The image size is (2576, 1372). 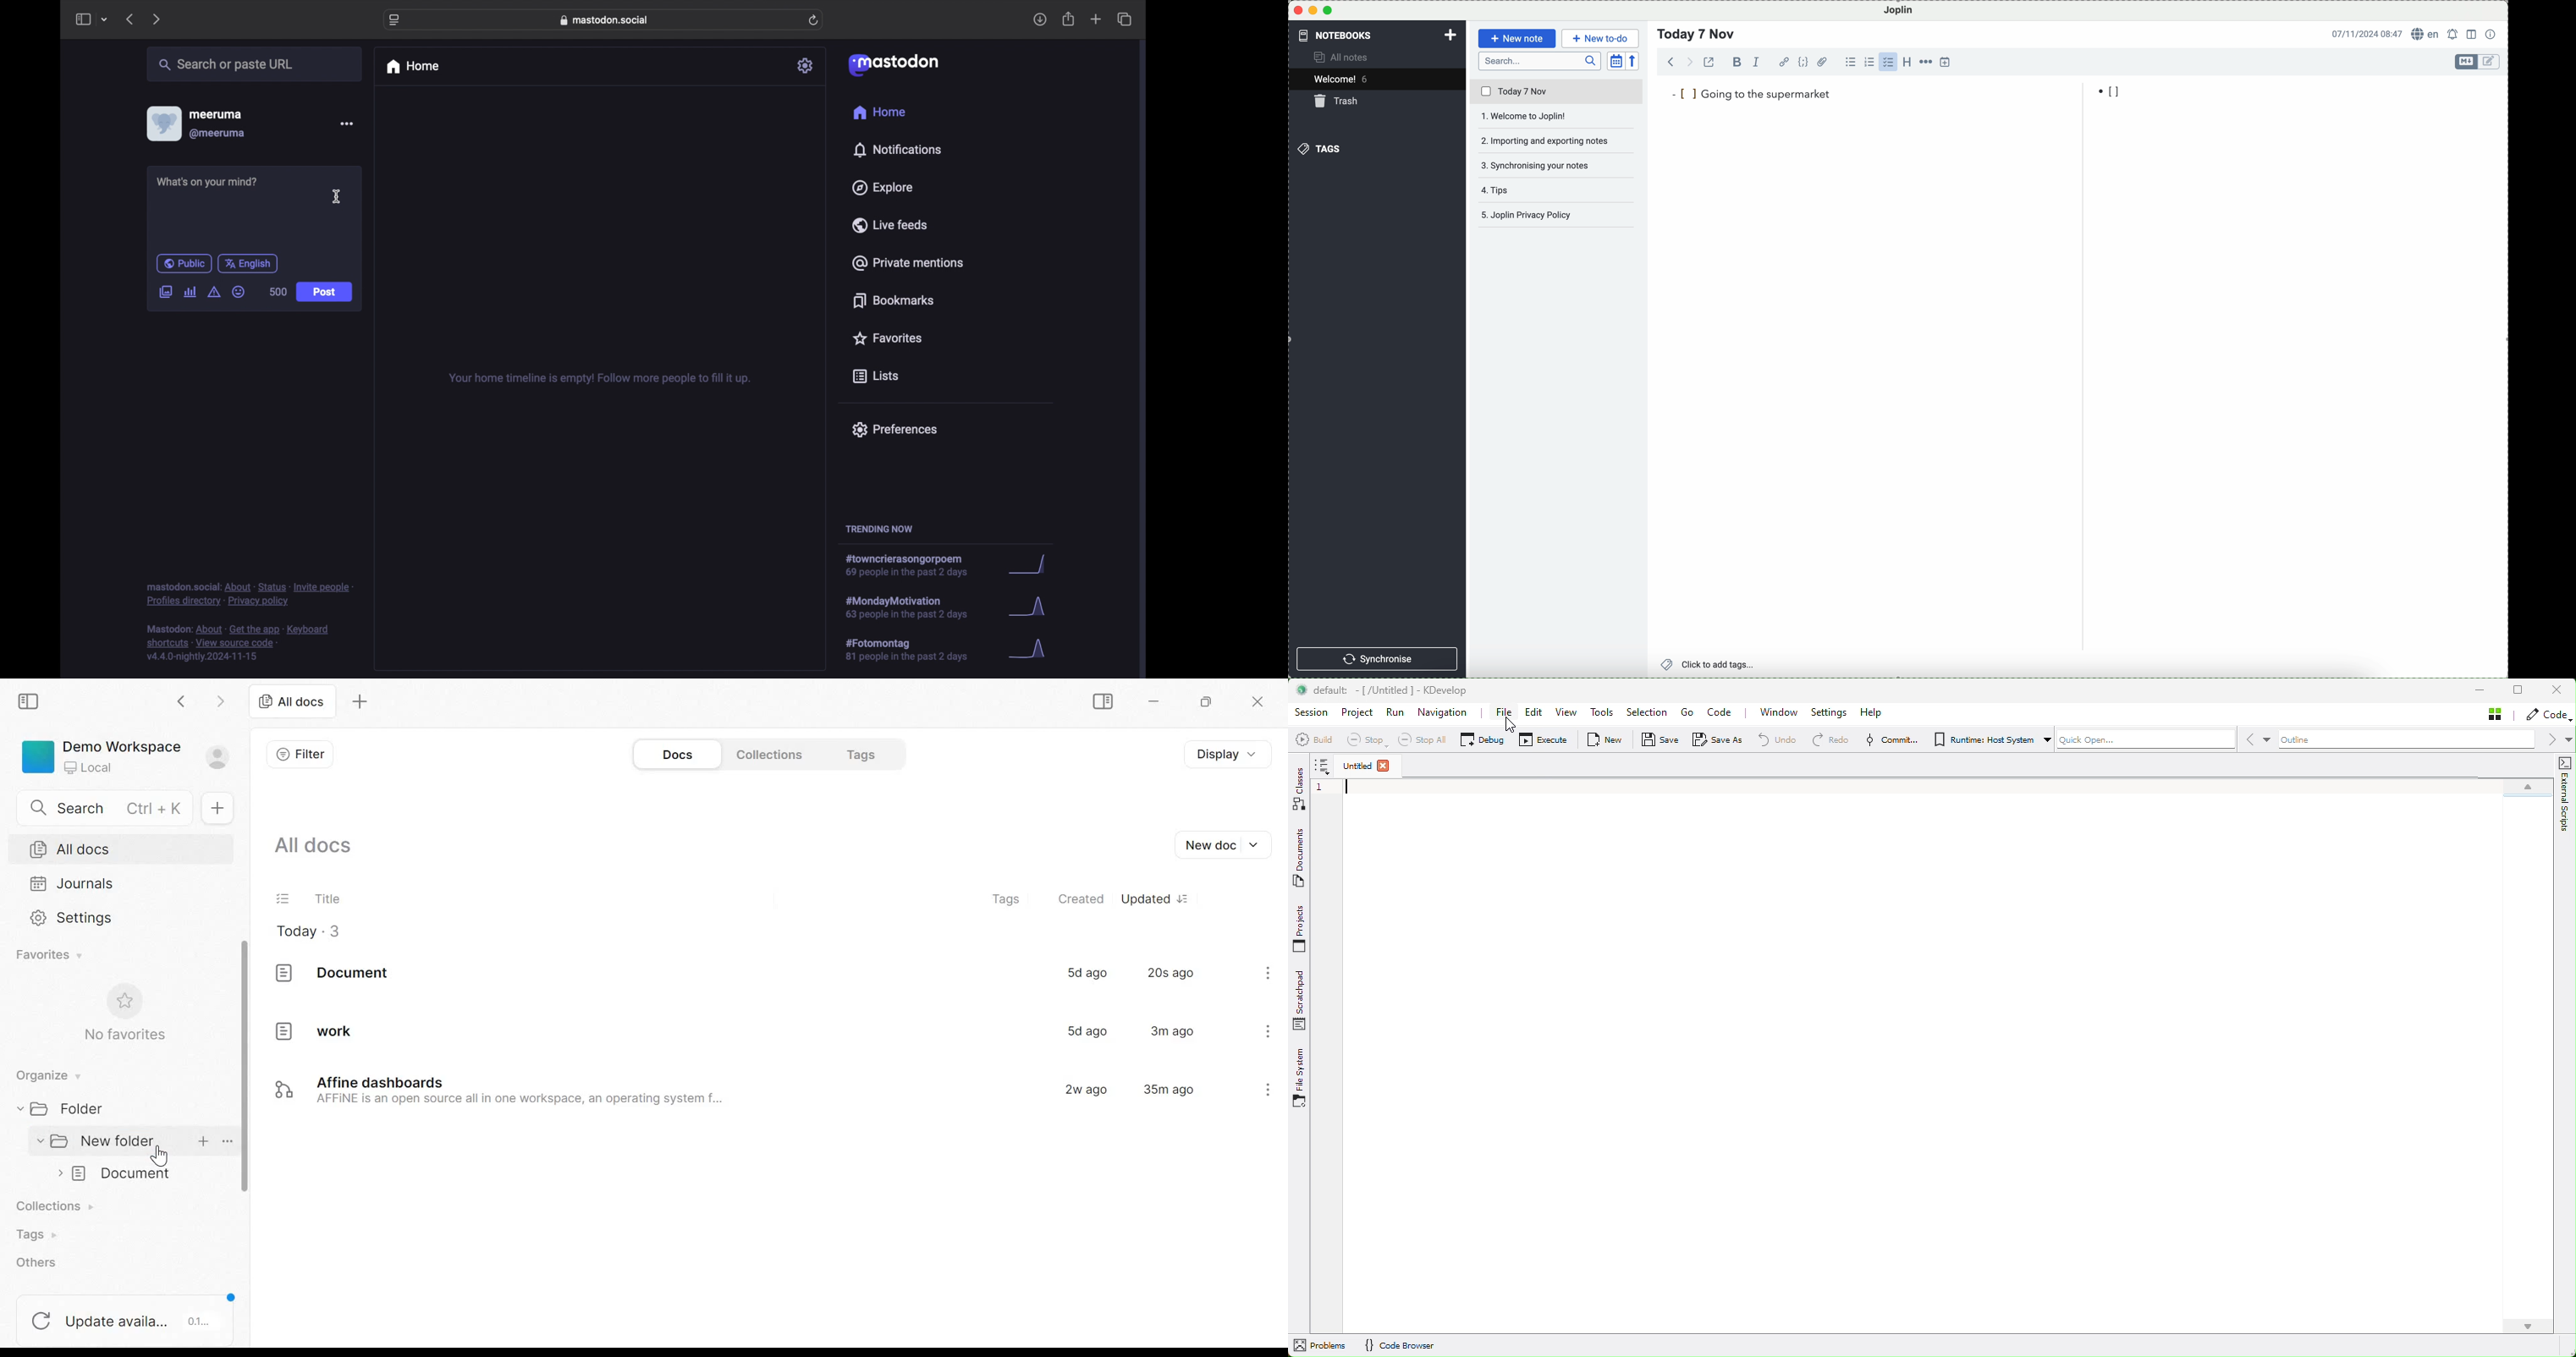 I want to click on previous, so click(x=129, y=19).